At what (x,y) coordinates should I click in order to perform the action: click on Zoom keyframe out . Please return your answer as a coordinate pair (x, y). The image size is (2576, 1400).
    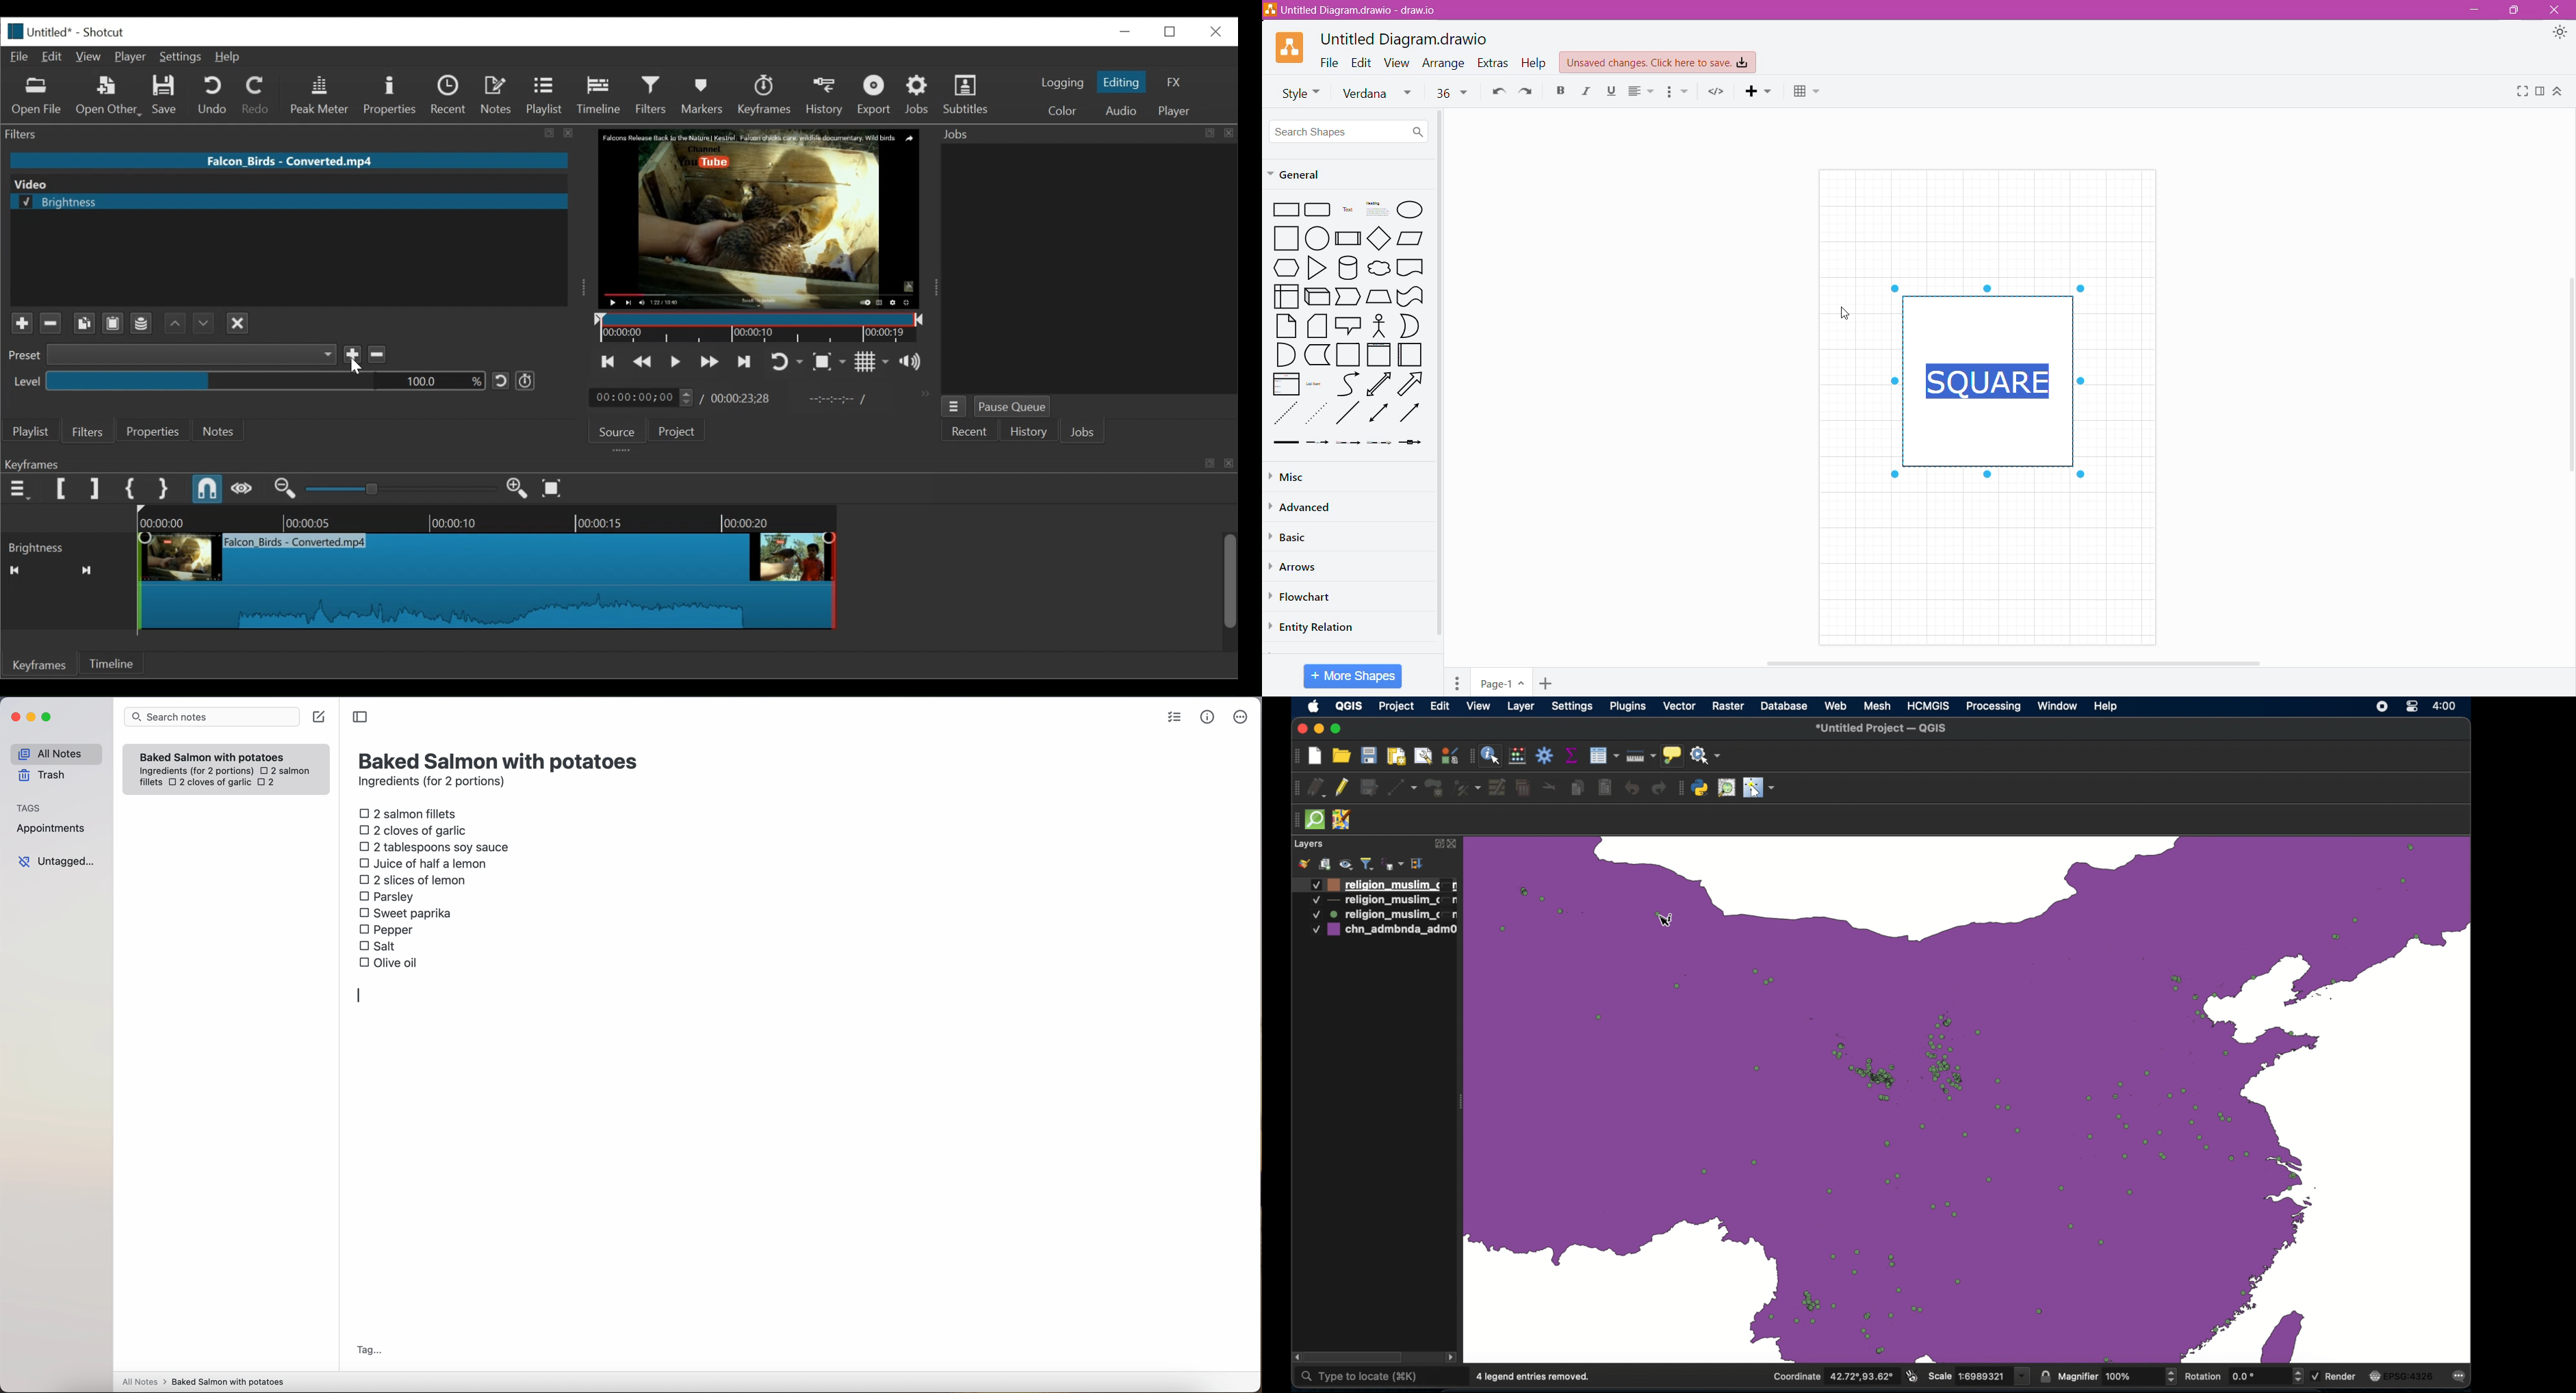
    Looking at the image, I should click on (519, 489).